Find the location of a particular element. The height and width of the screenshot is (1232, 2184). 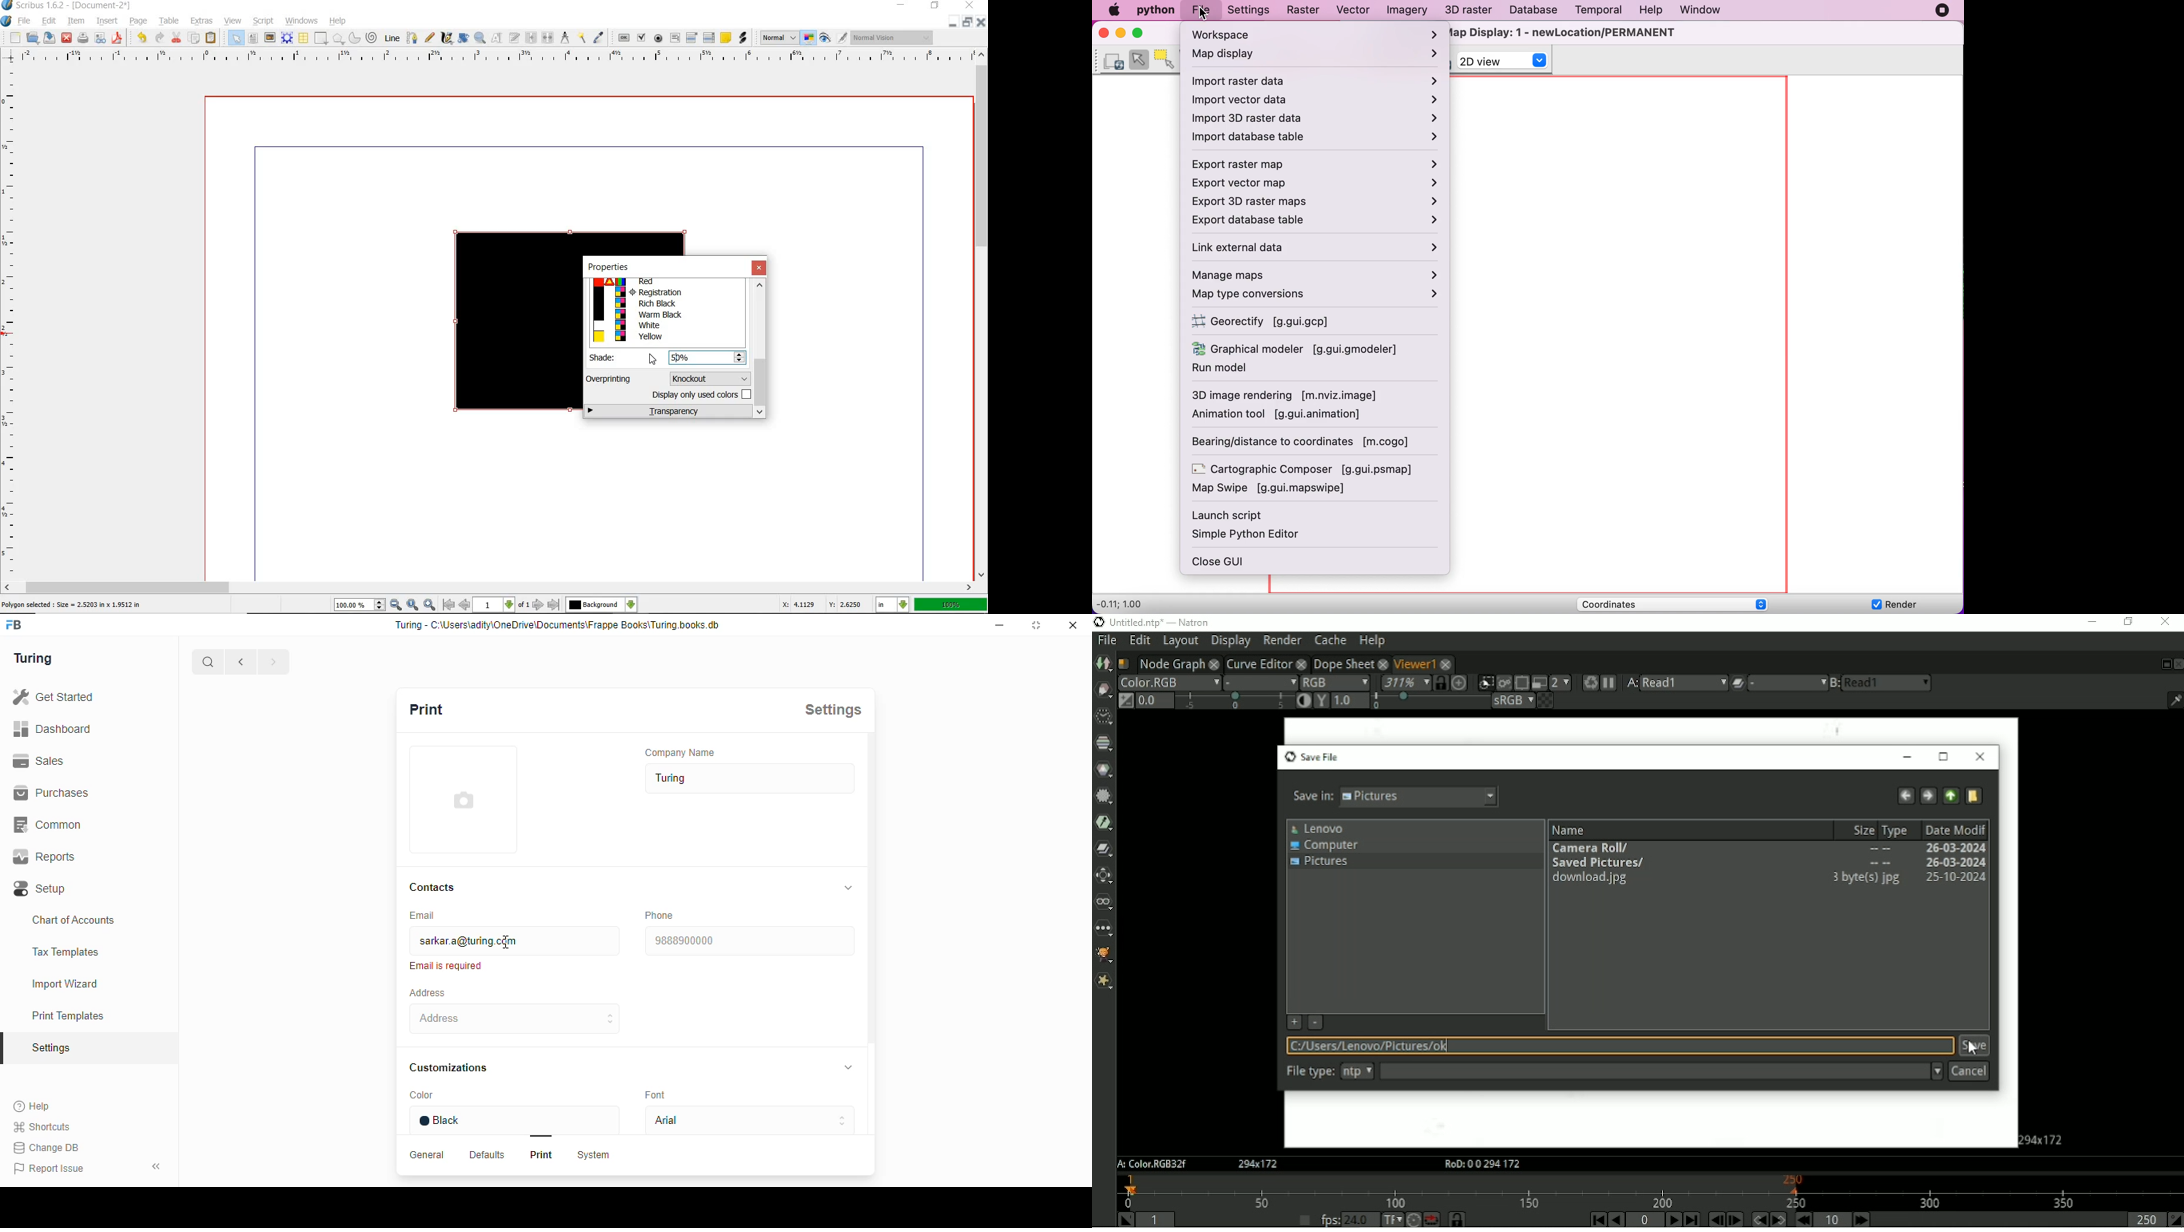

Reports is located at coordinates (50, 858).